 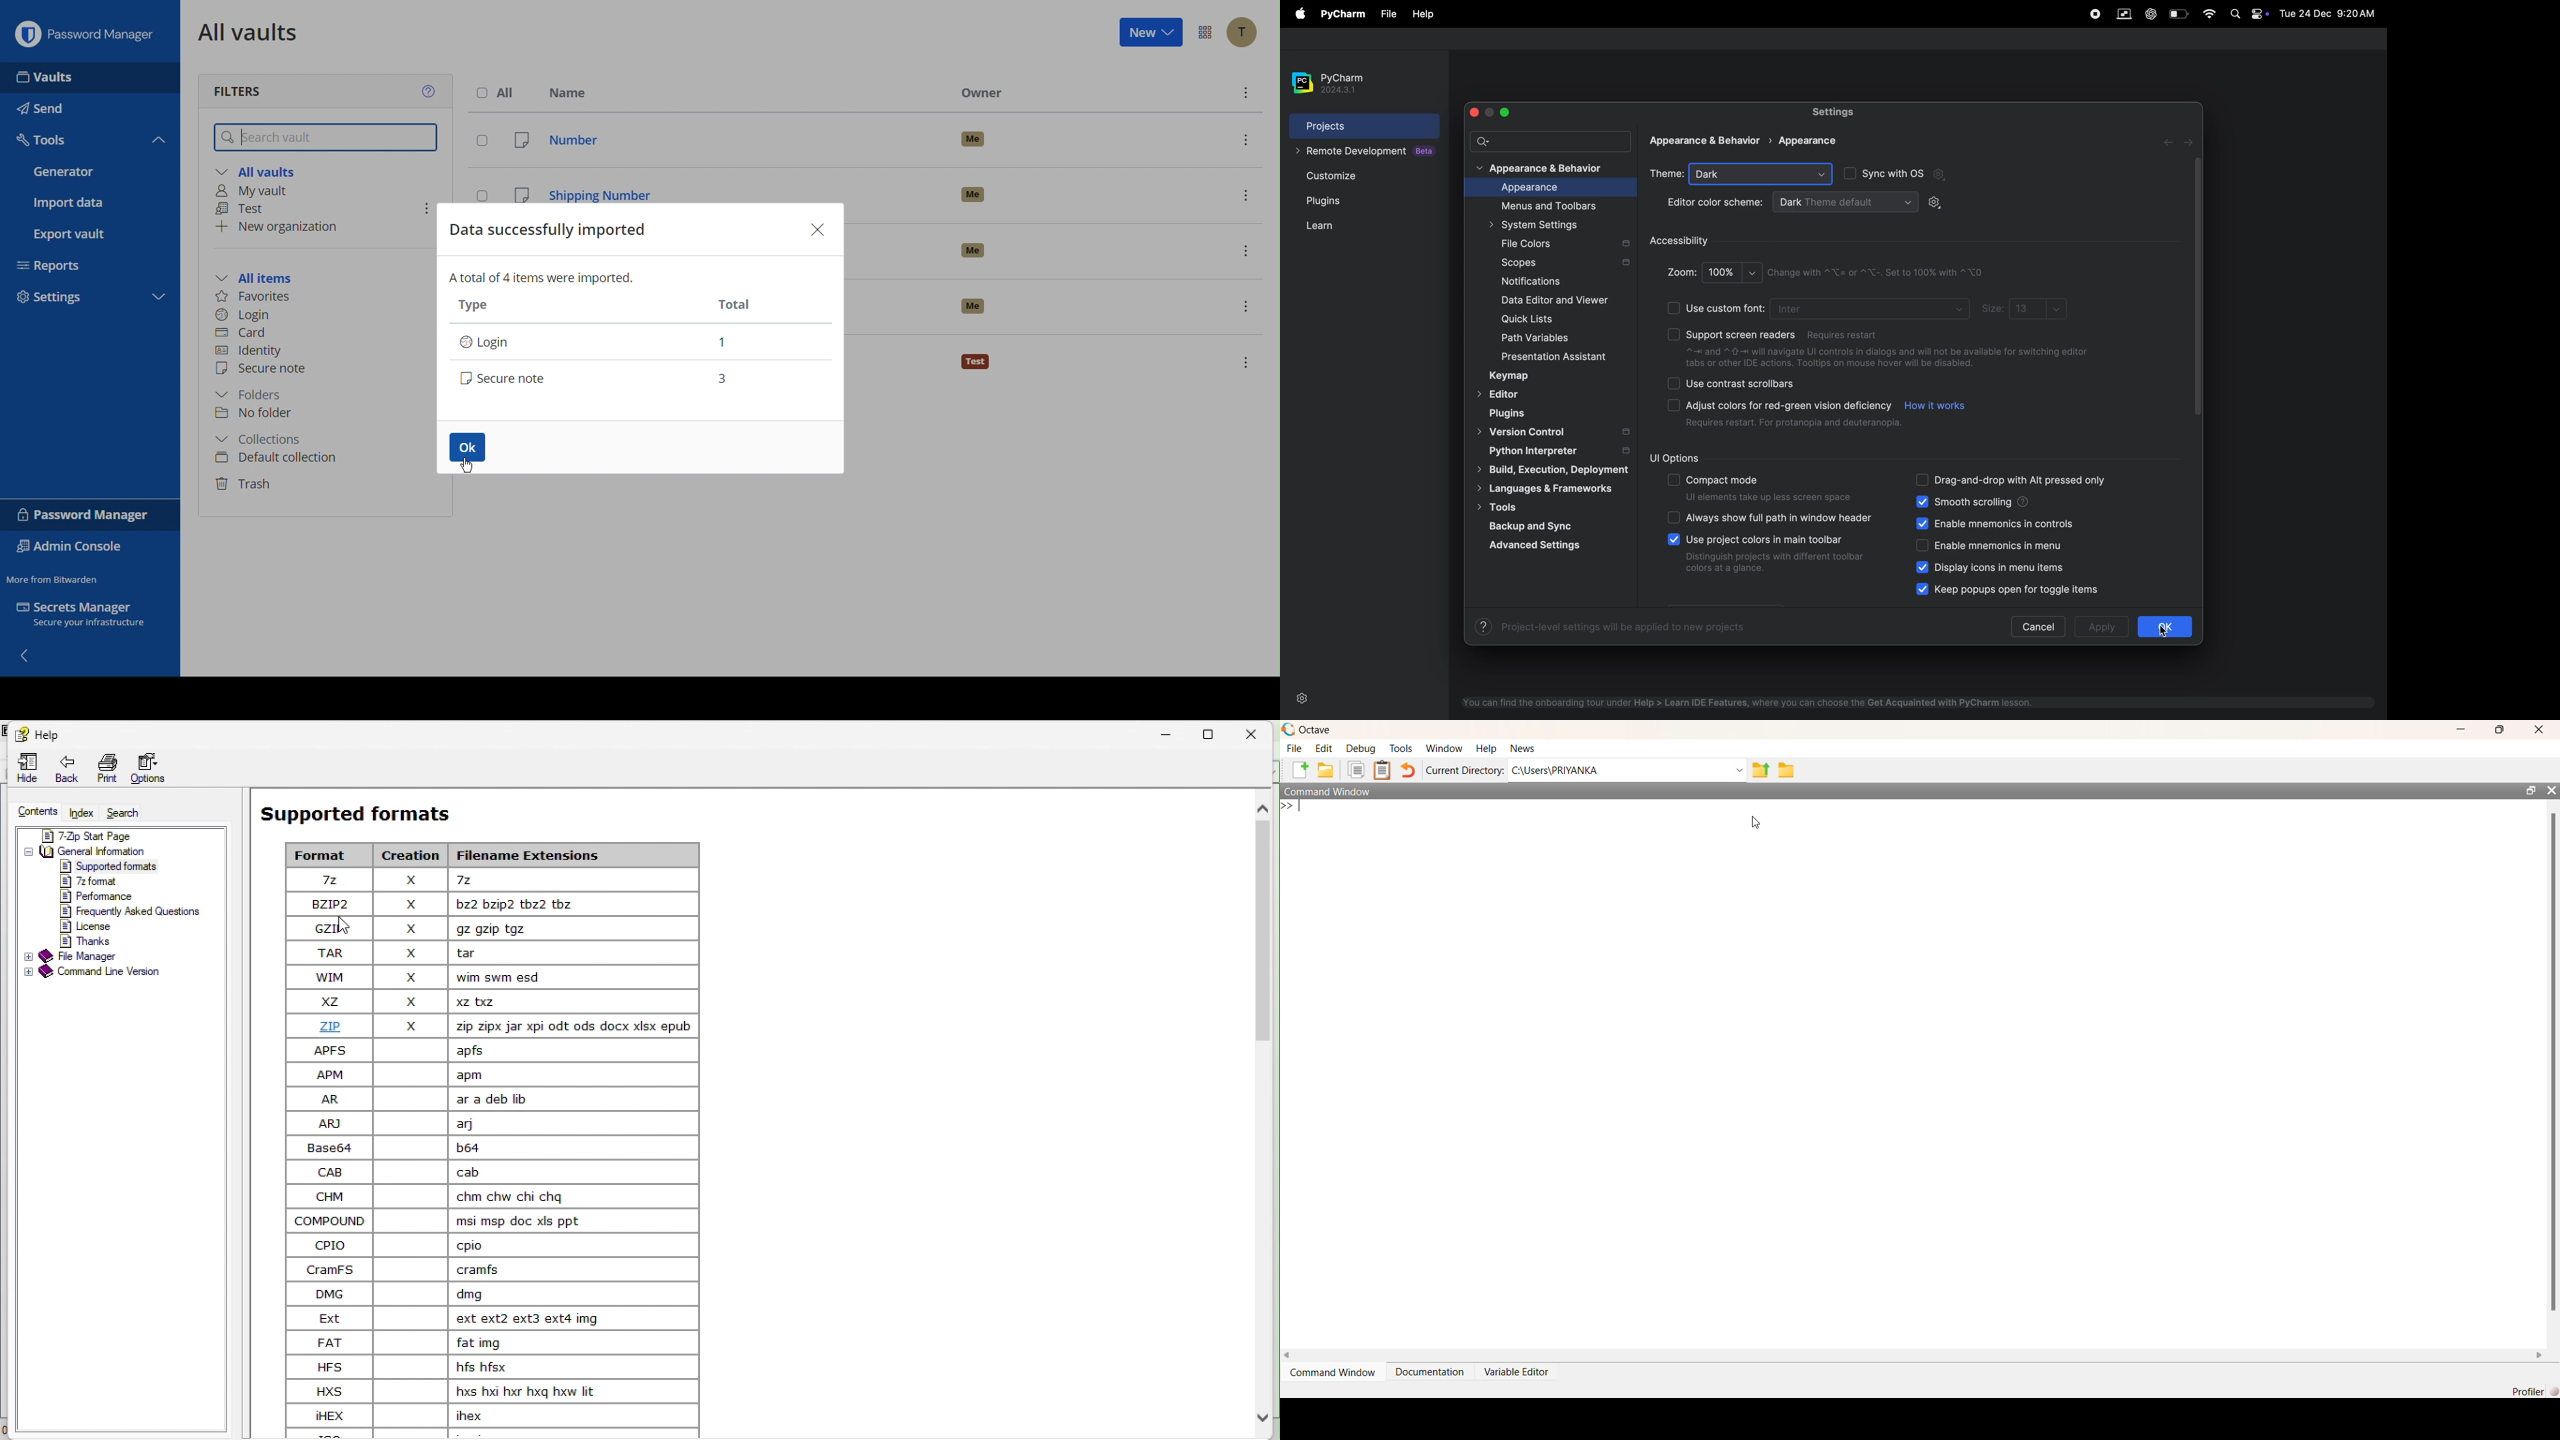 I want to click on Hide, so click(x=24, y=767).